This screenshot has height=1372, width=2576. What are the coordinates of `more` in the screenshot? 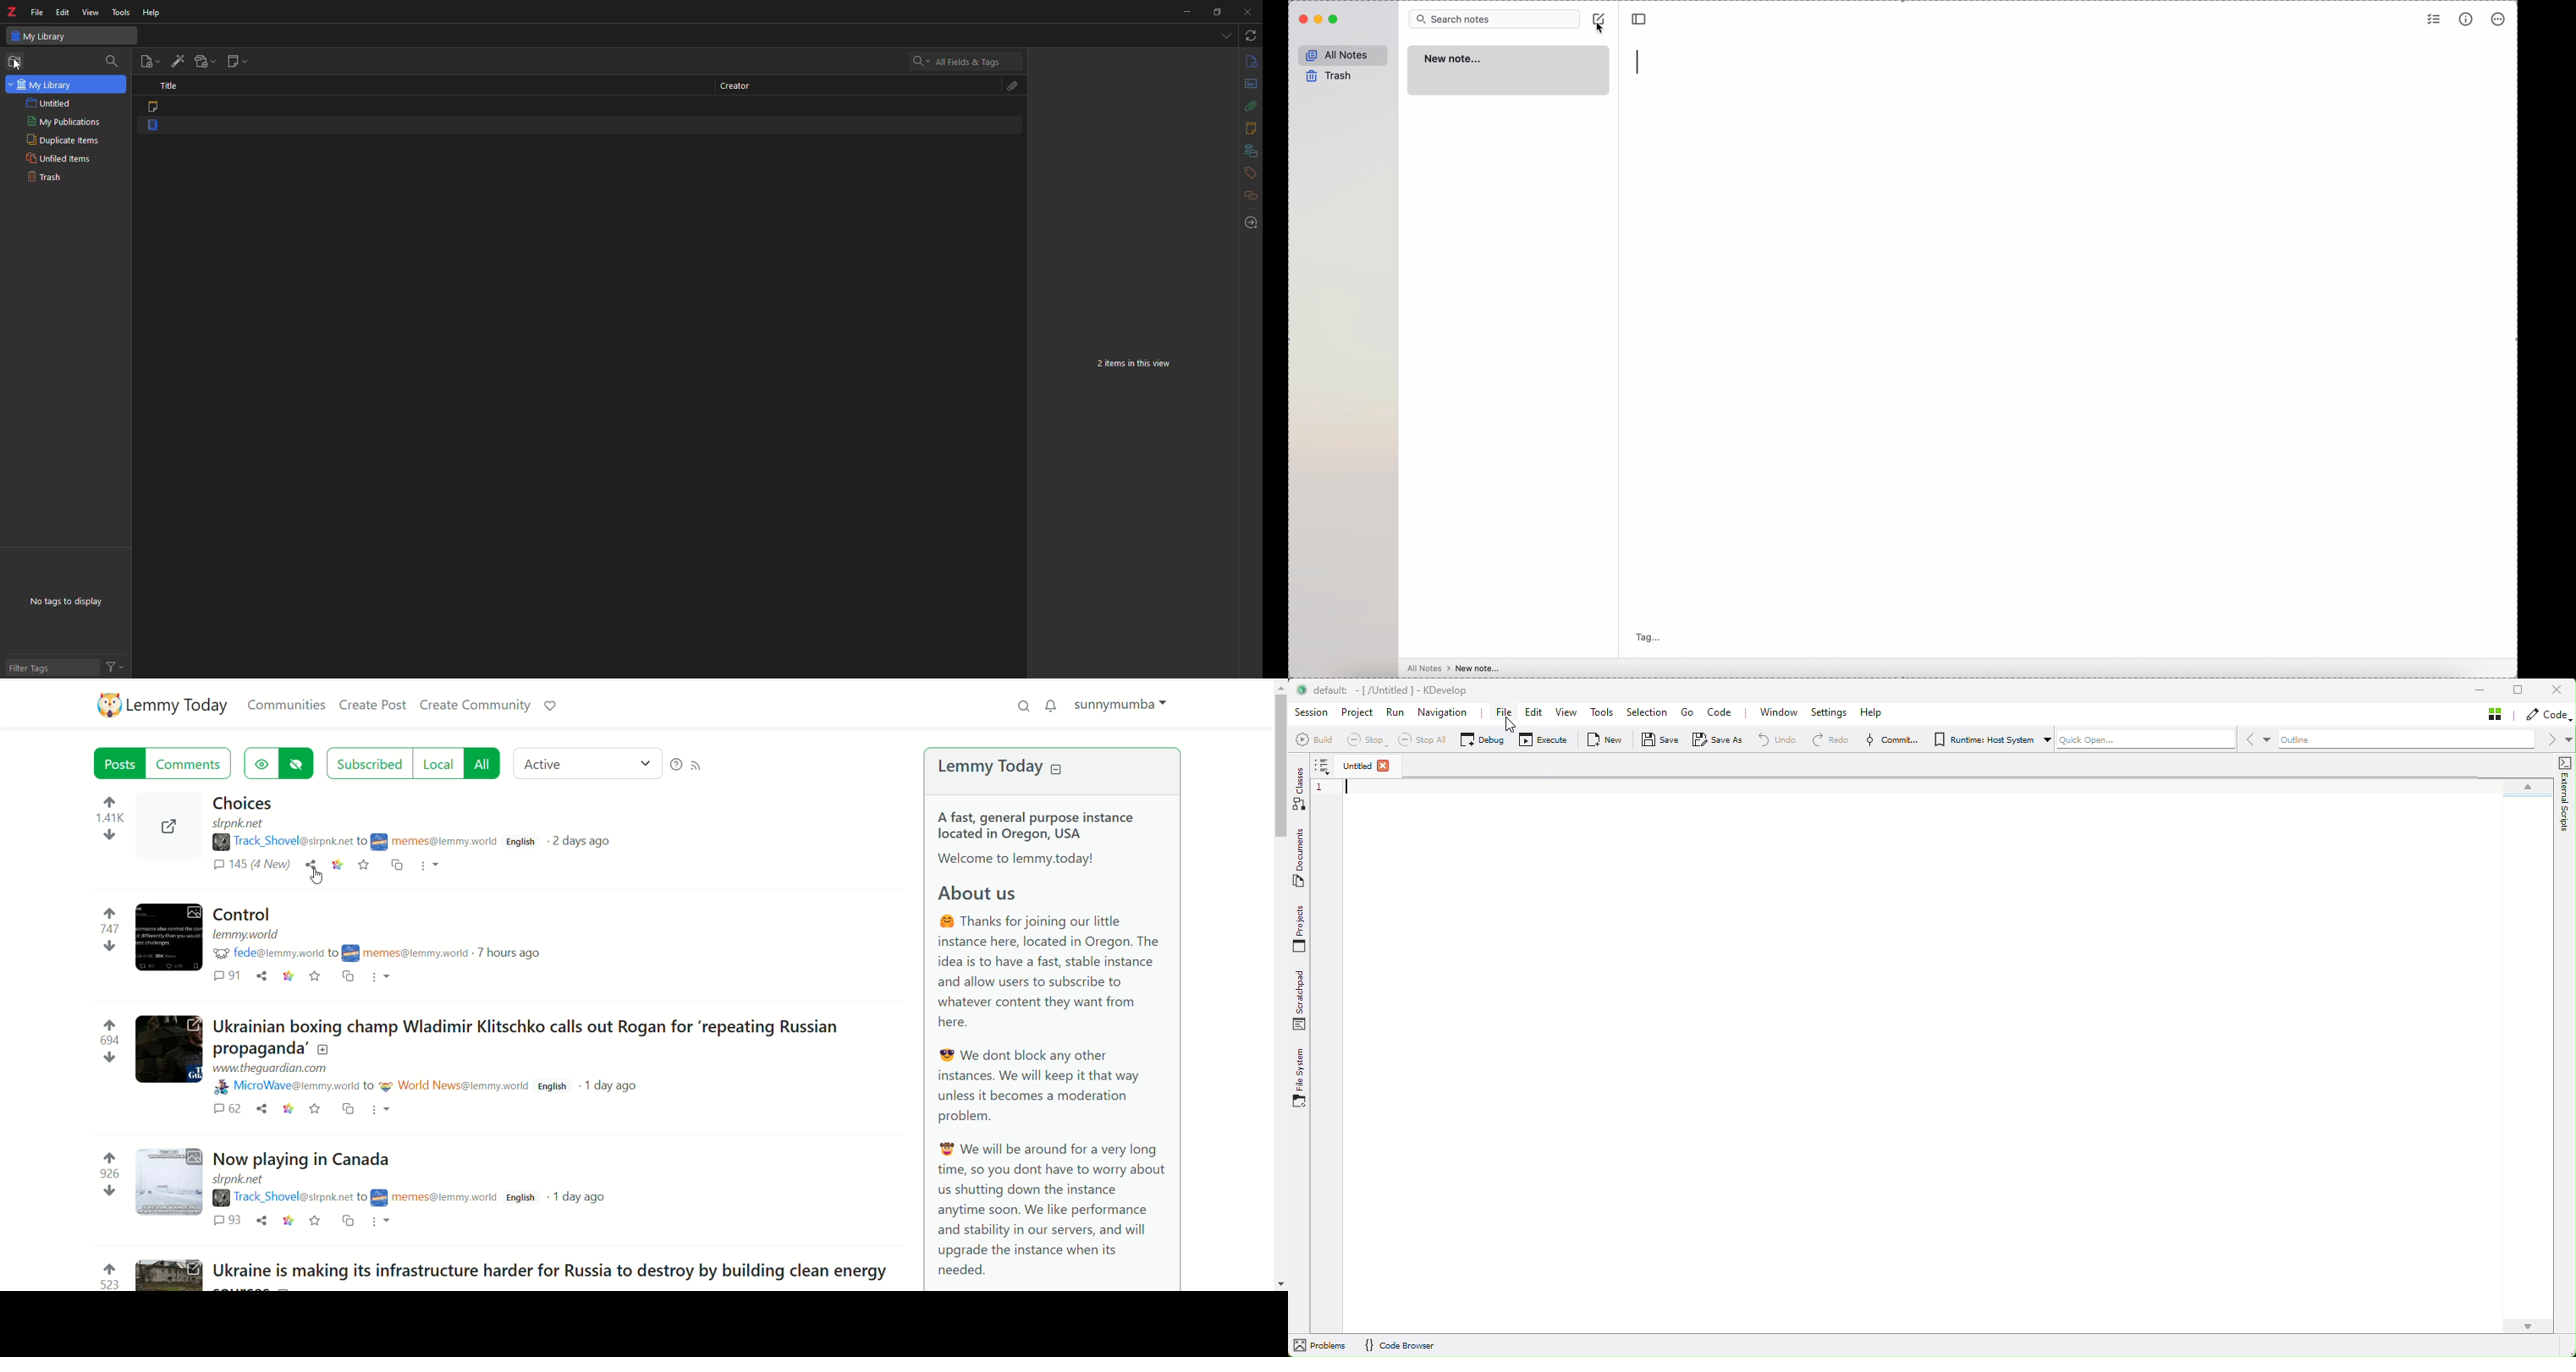 It's located at (384, 1112).